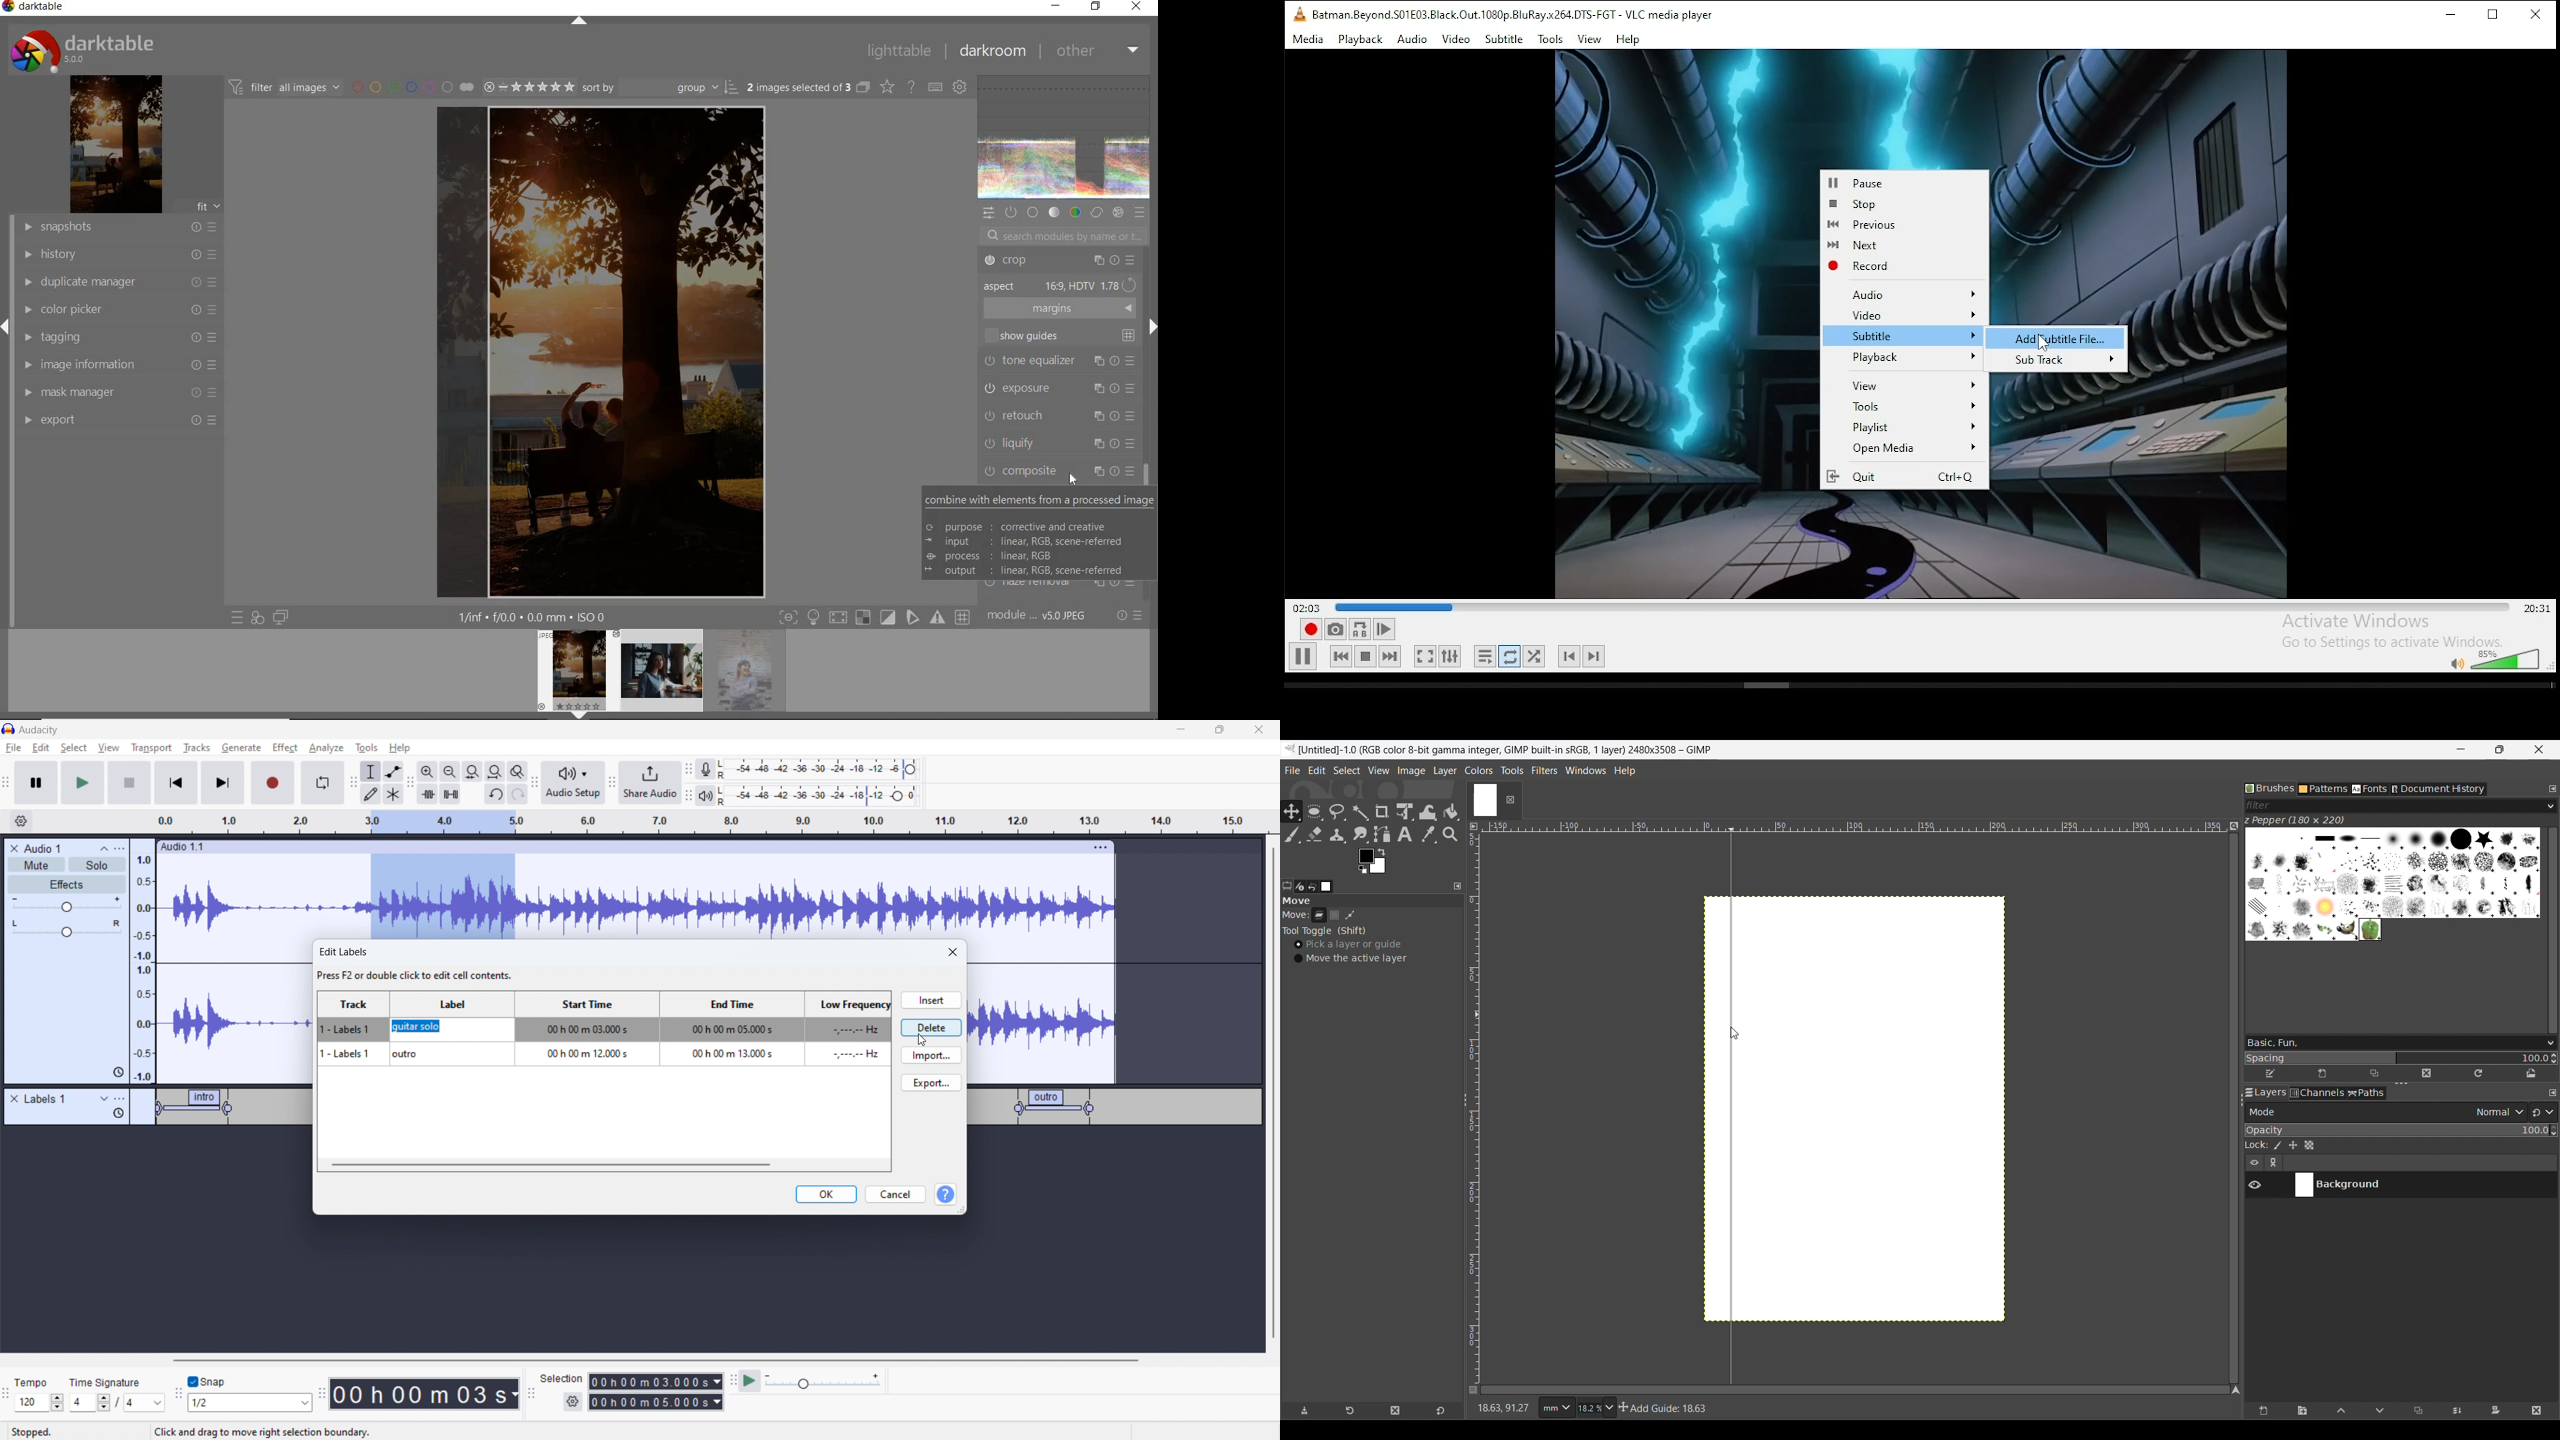  I want to click on time signature, so click(106, 1382).